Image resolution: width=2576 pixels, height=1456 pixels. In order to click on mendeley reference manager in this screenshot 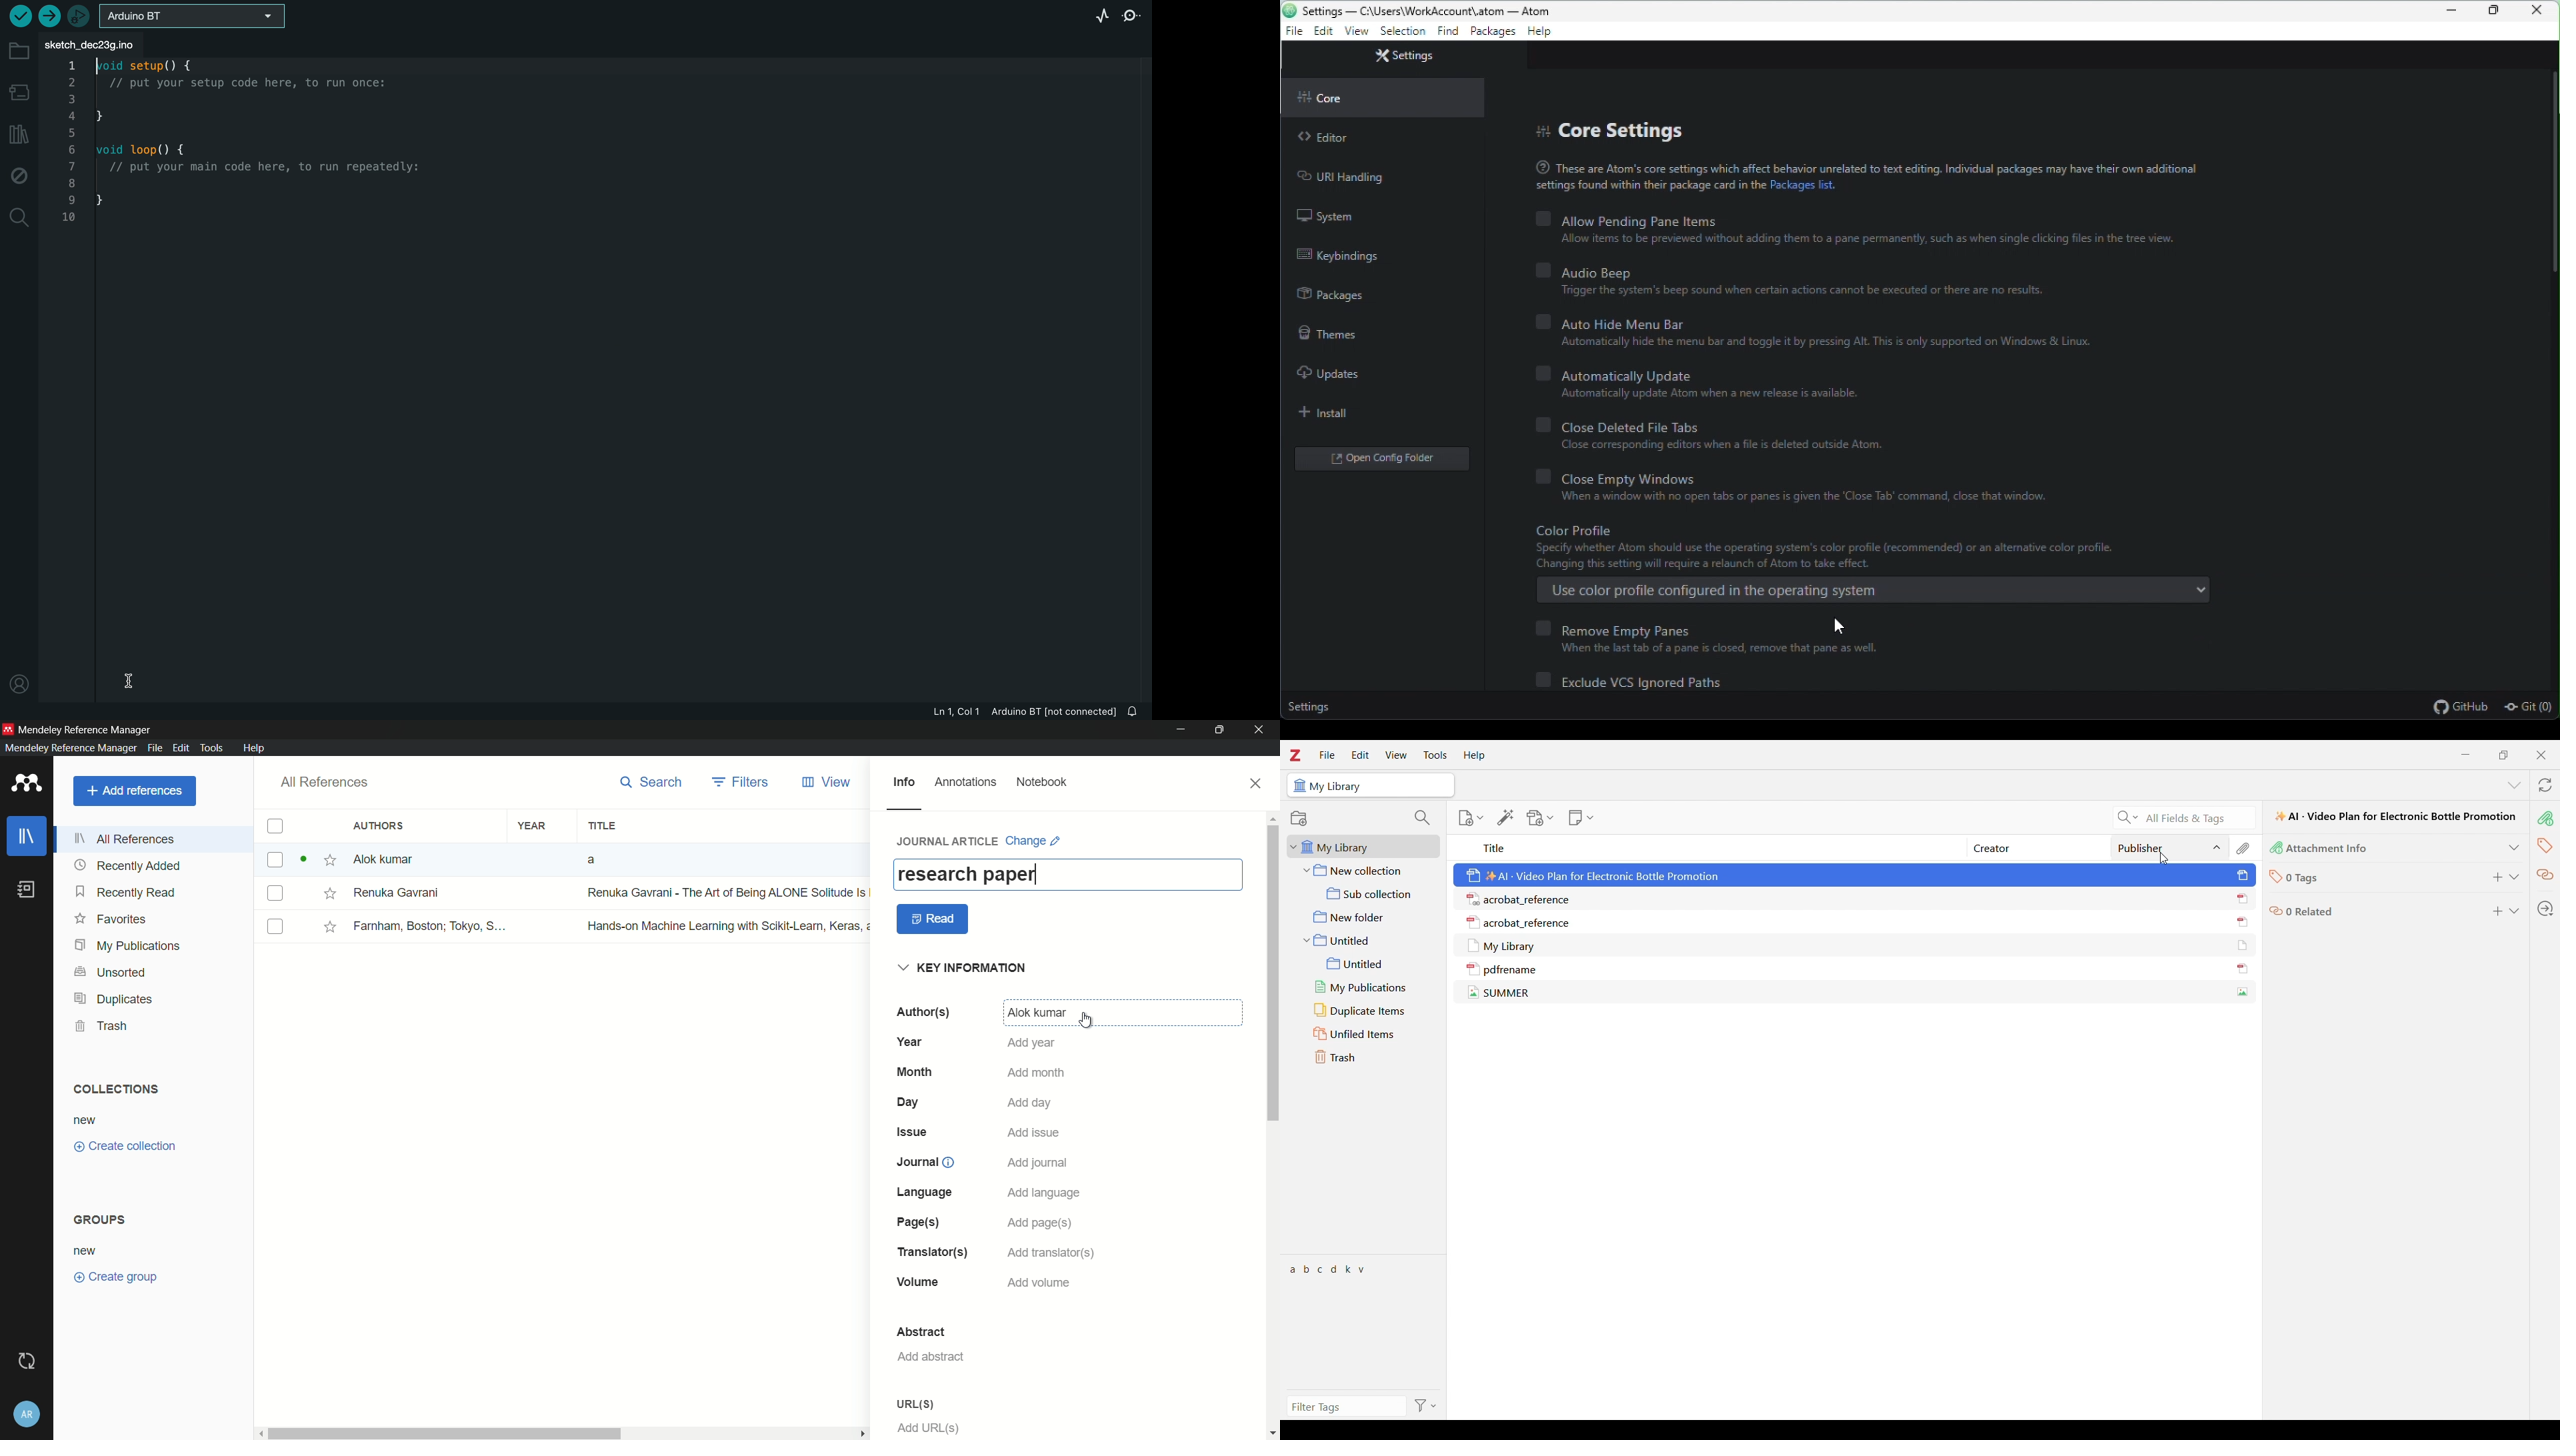, I will do `click(71, 747)`.